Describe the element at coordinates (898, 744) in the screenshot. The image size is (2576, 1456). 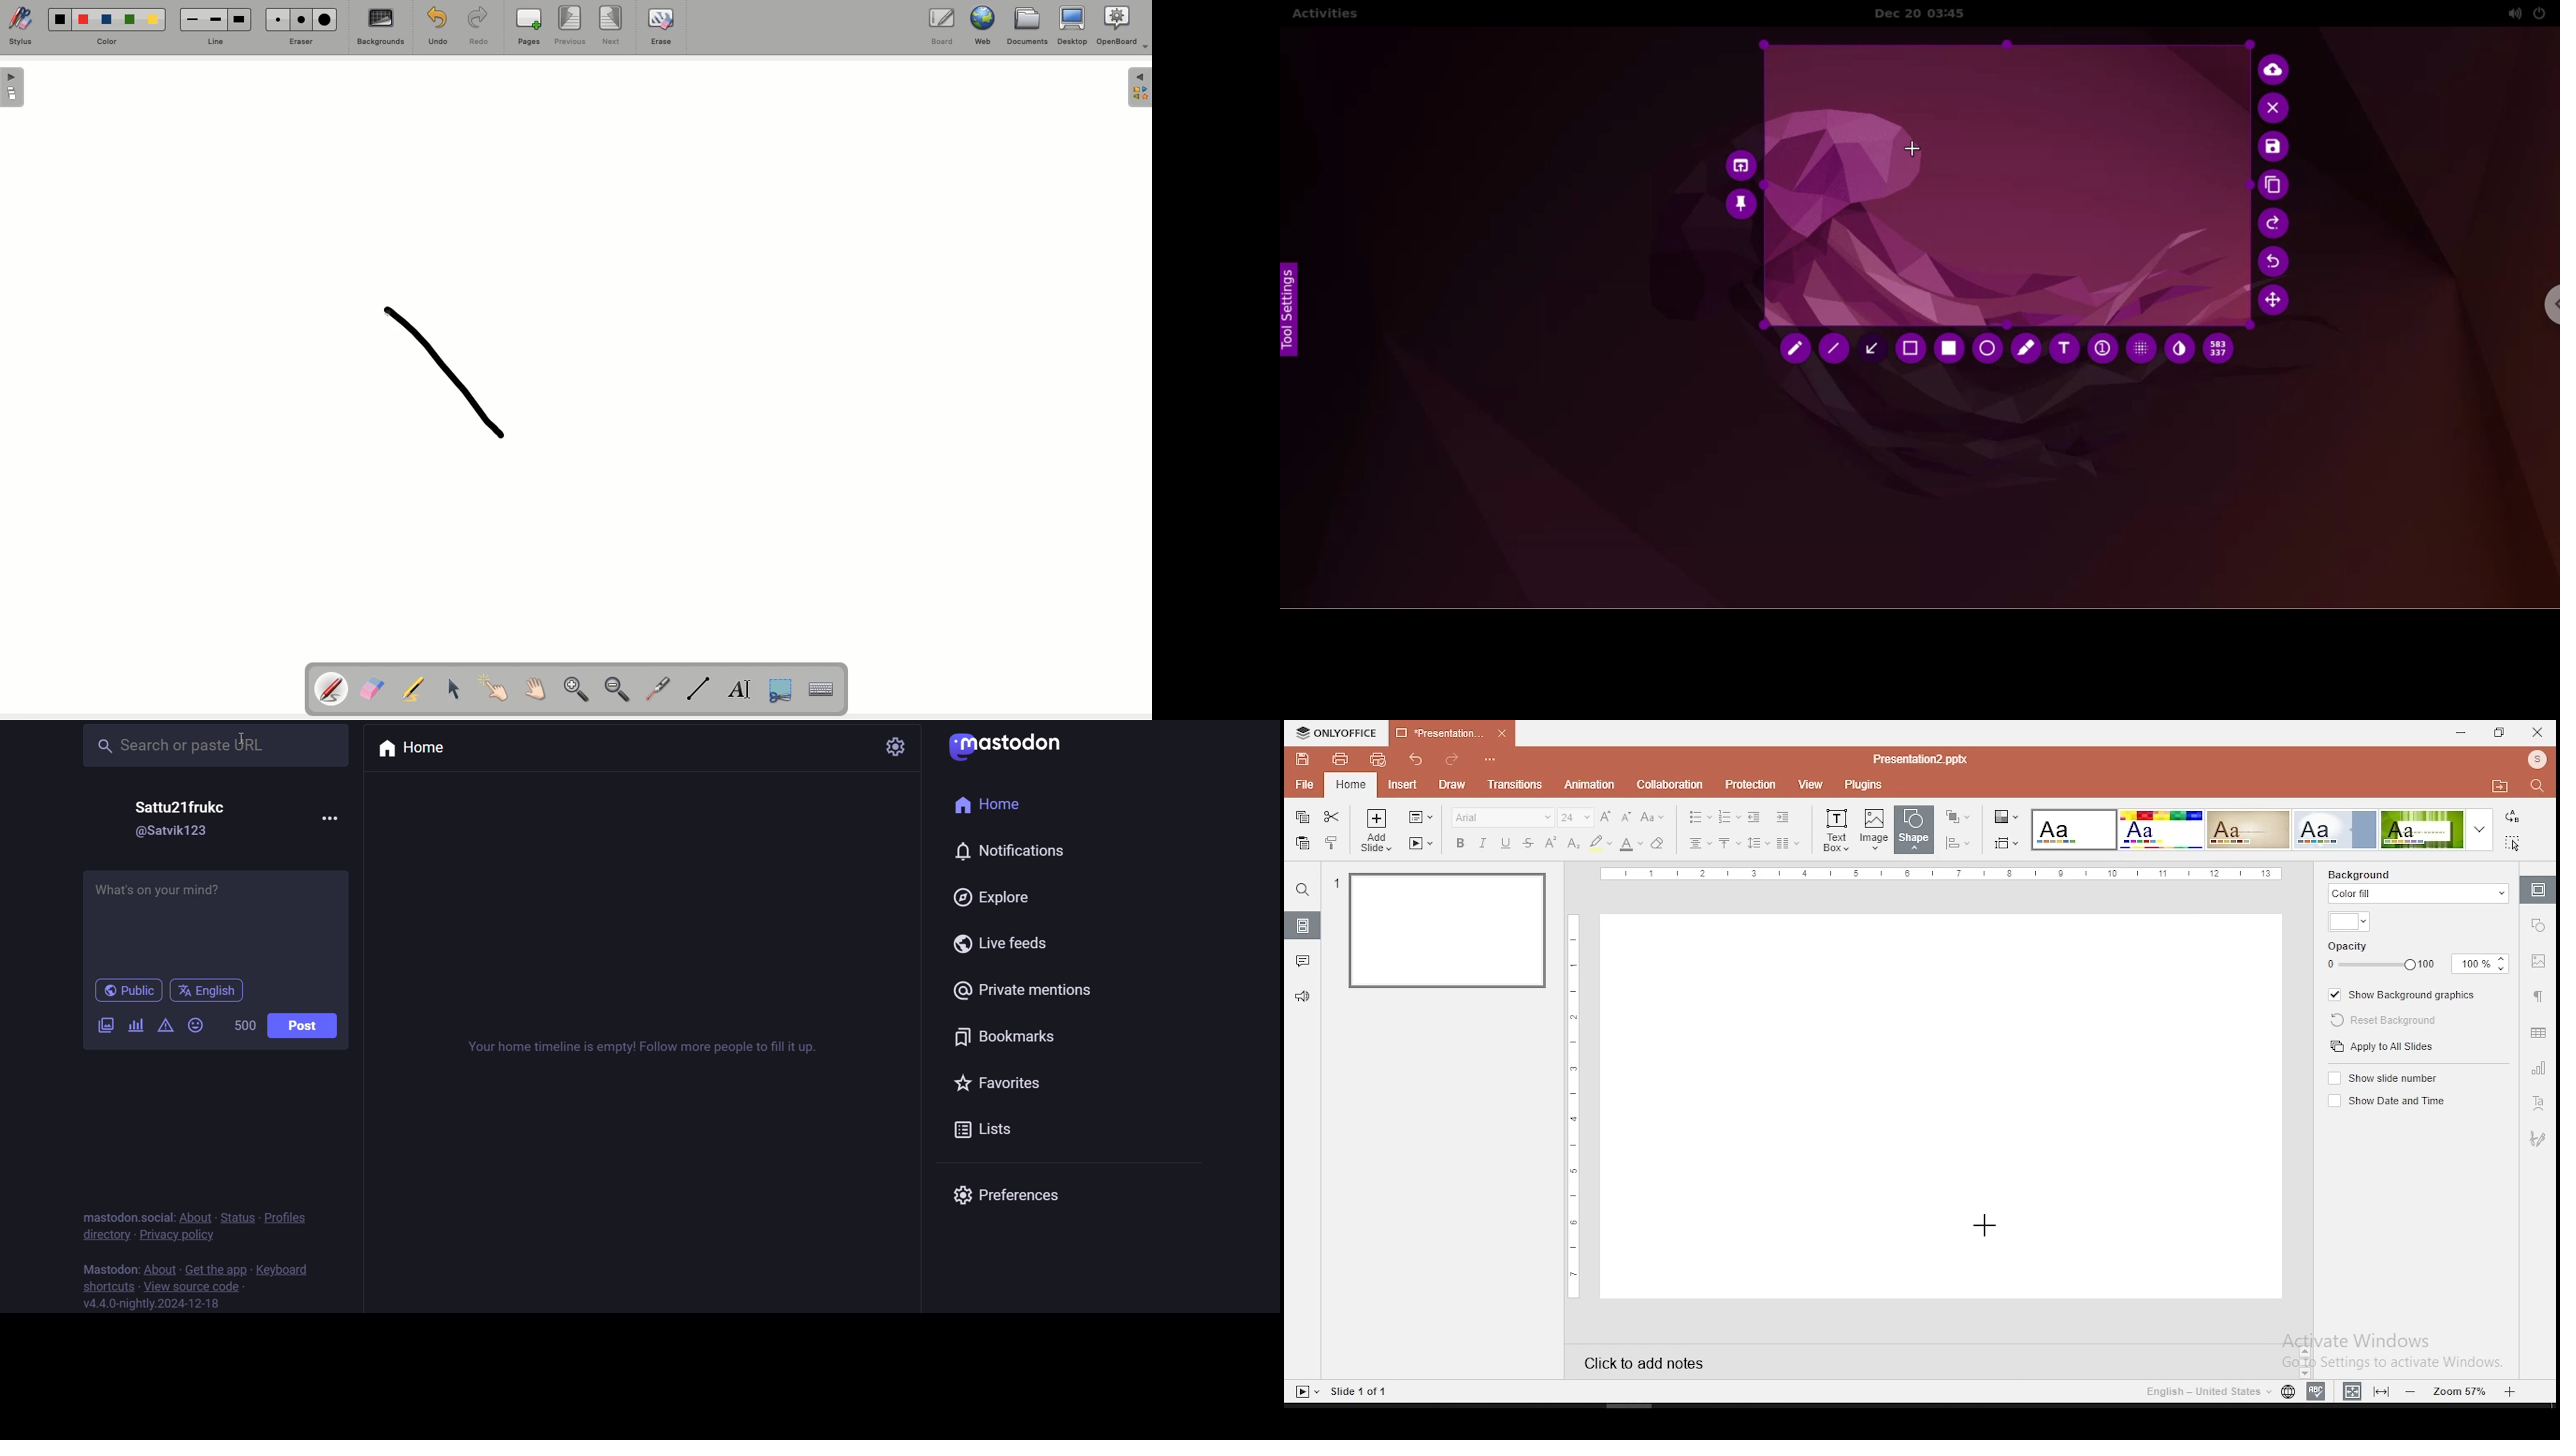
I see `setting` at that location.